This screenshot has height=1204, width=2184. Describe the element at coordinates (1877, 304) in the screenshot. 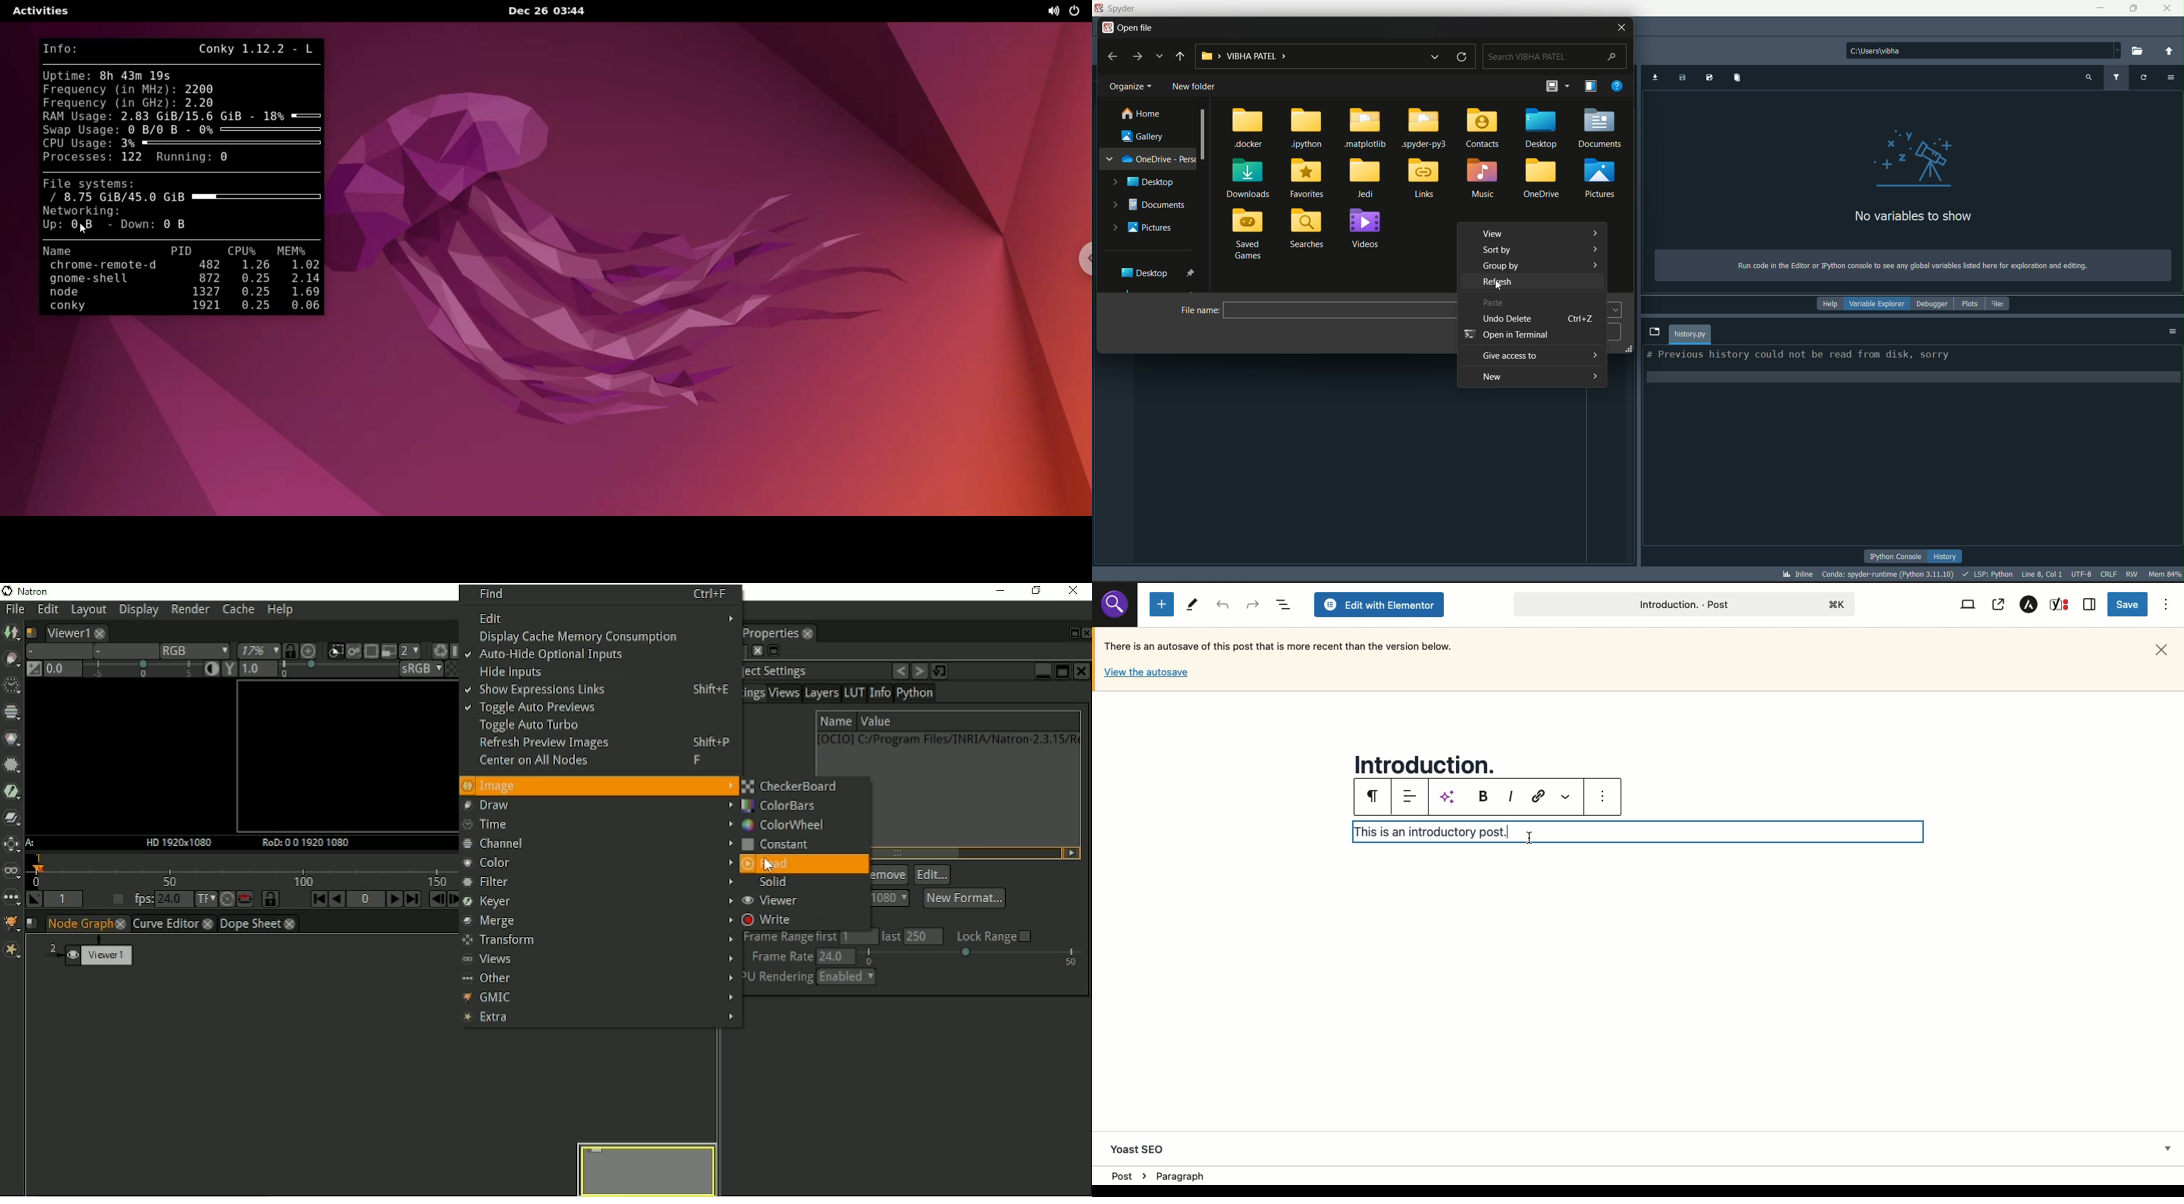

I see `variable explorer` at that location.